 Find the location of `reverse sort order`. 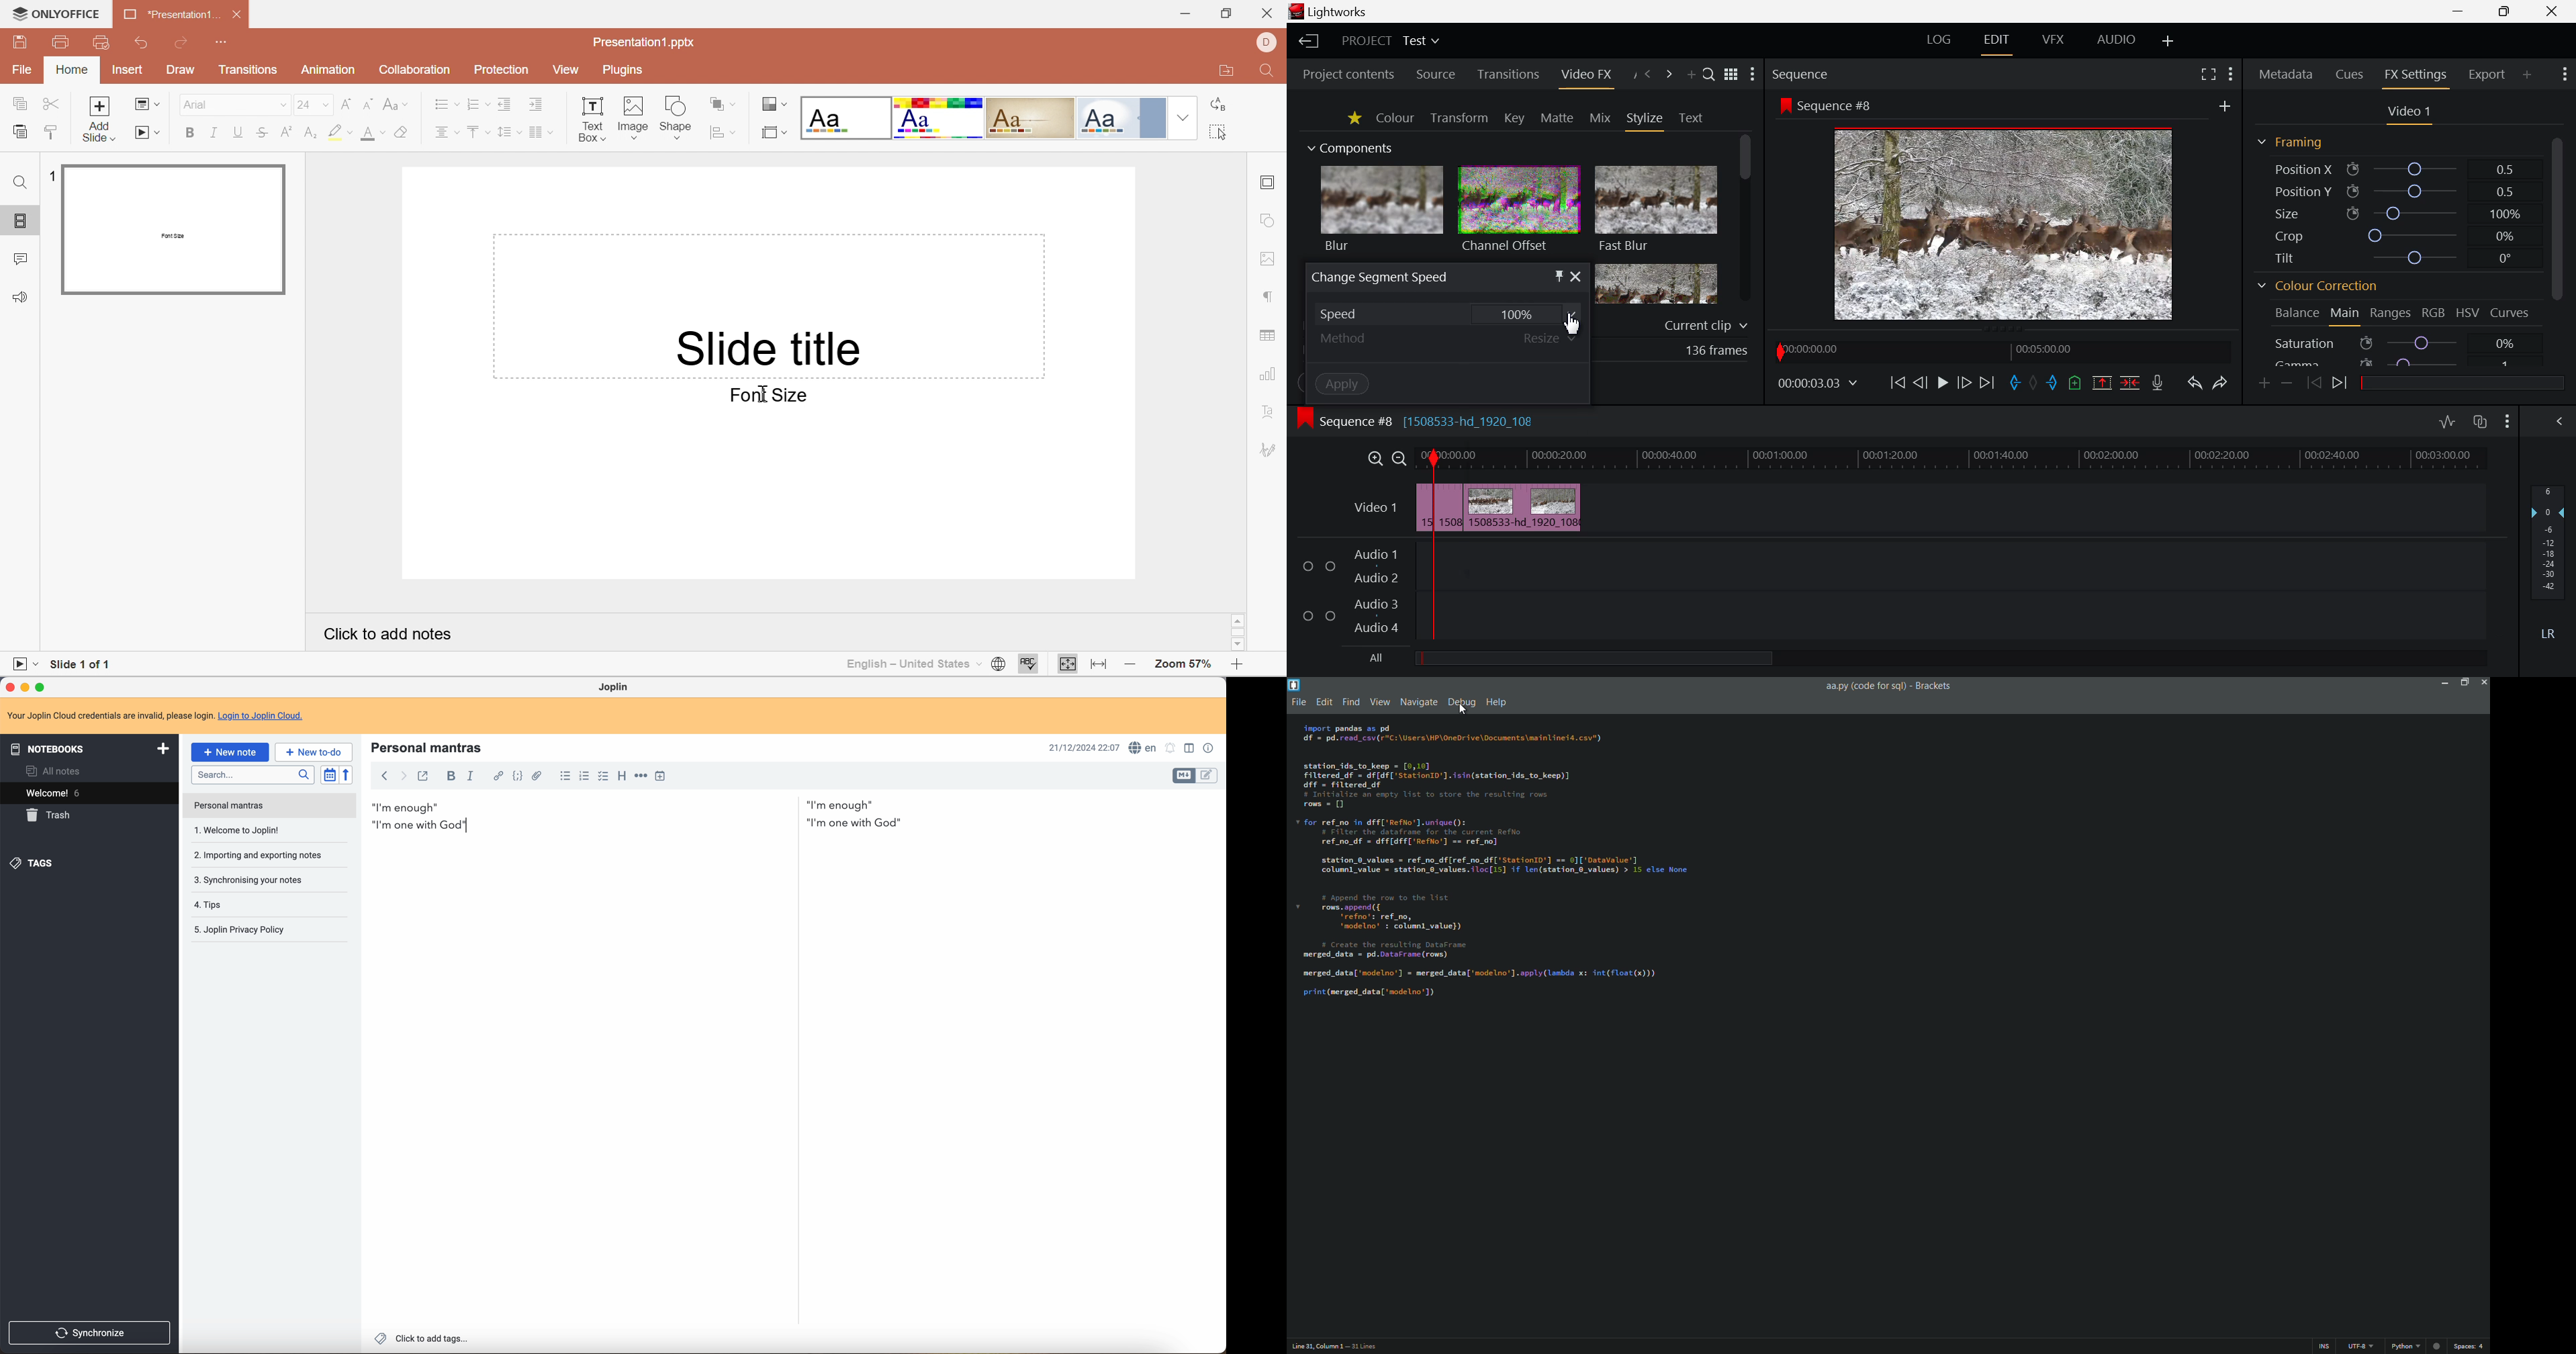

reverse sort order is located at coordinates (346, 776).